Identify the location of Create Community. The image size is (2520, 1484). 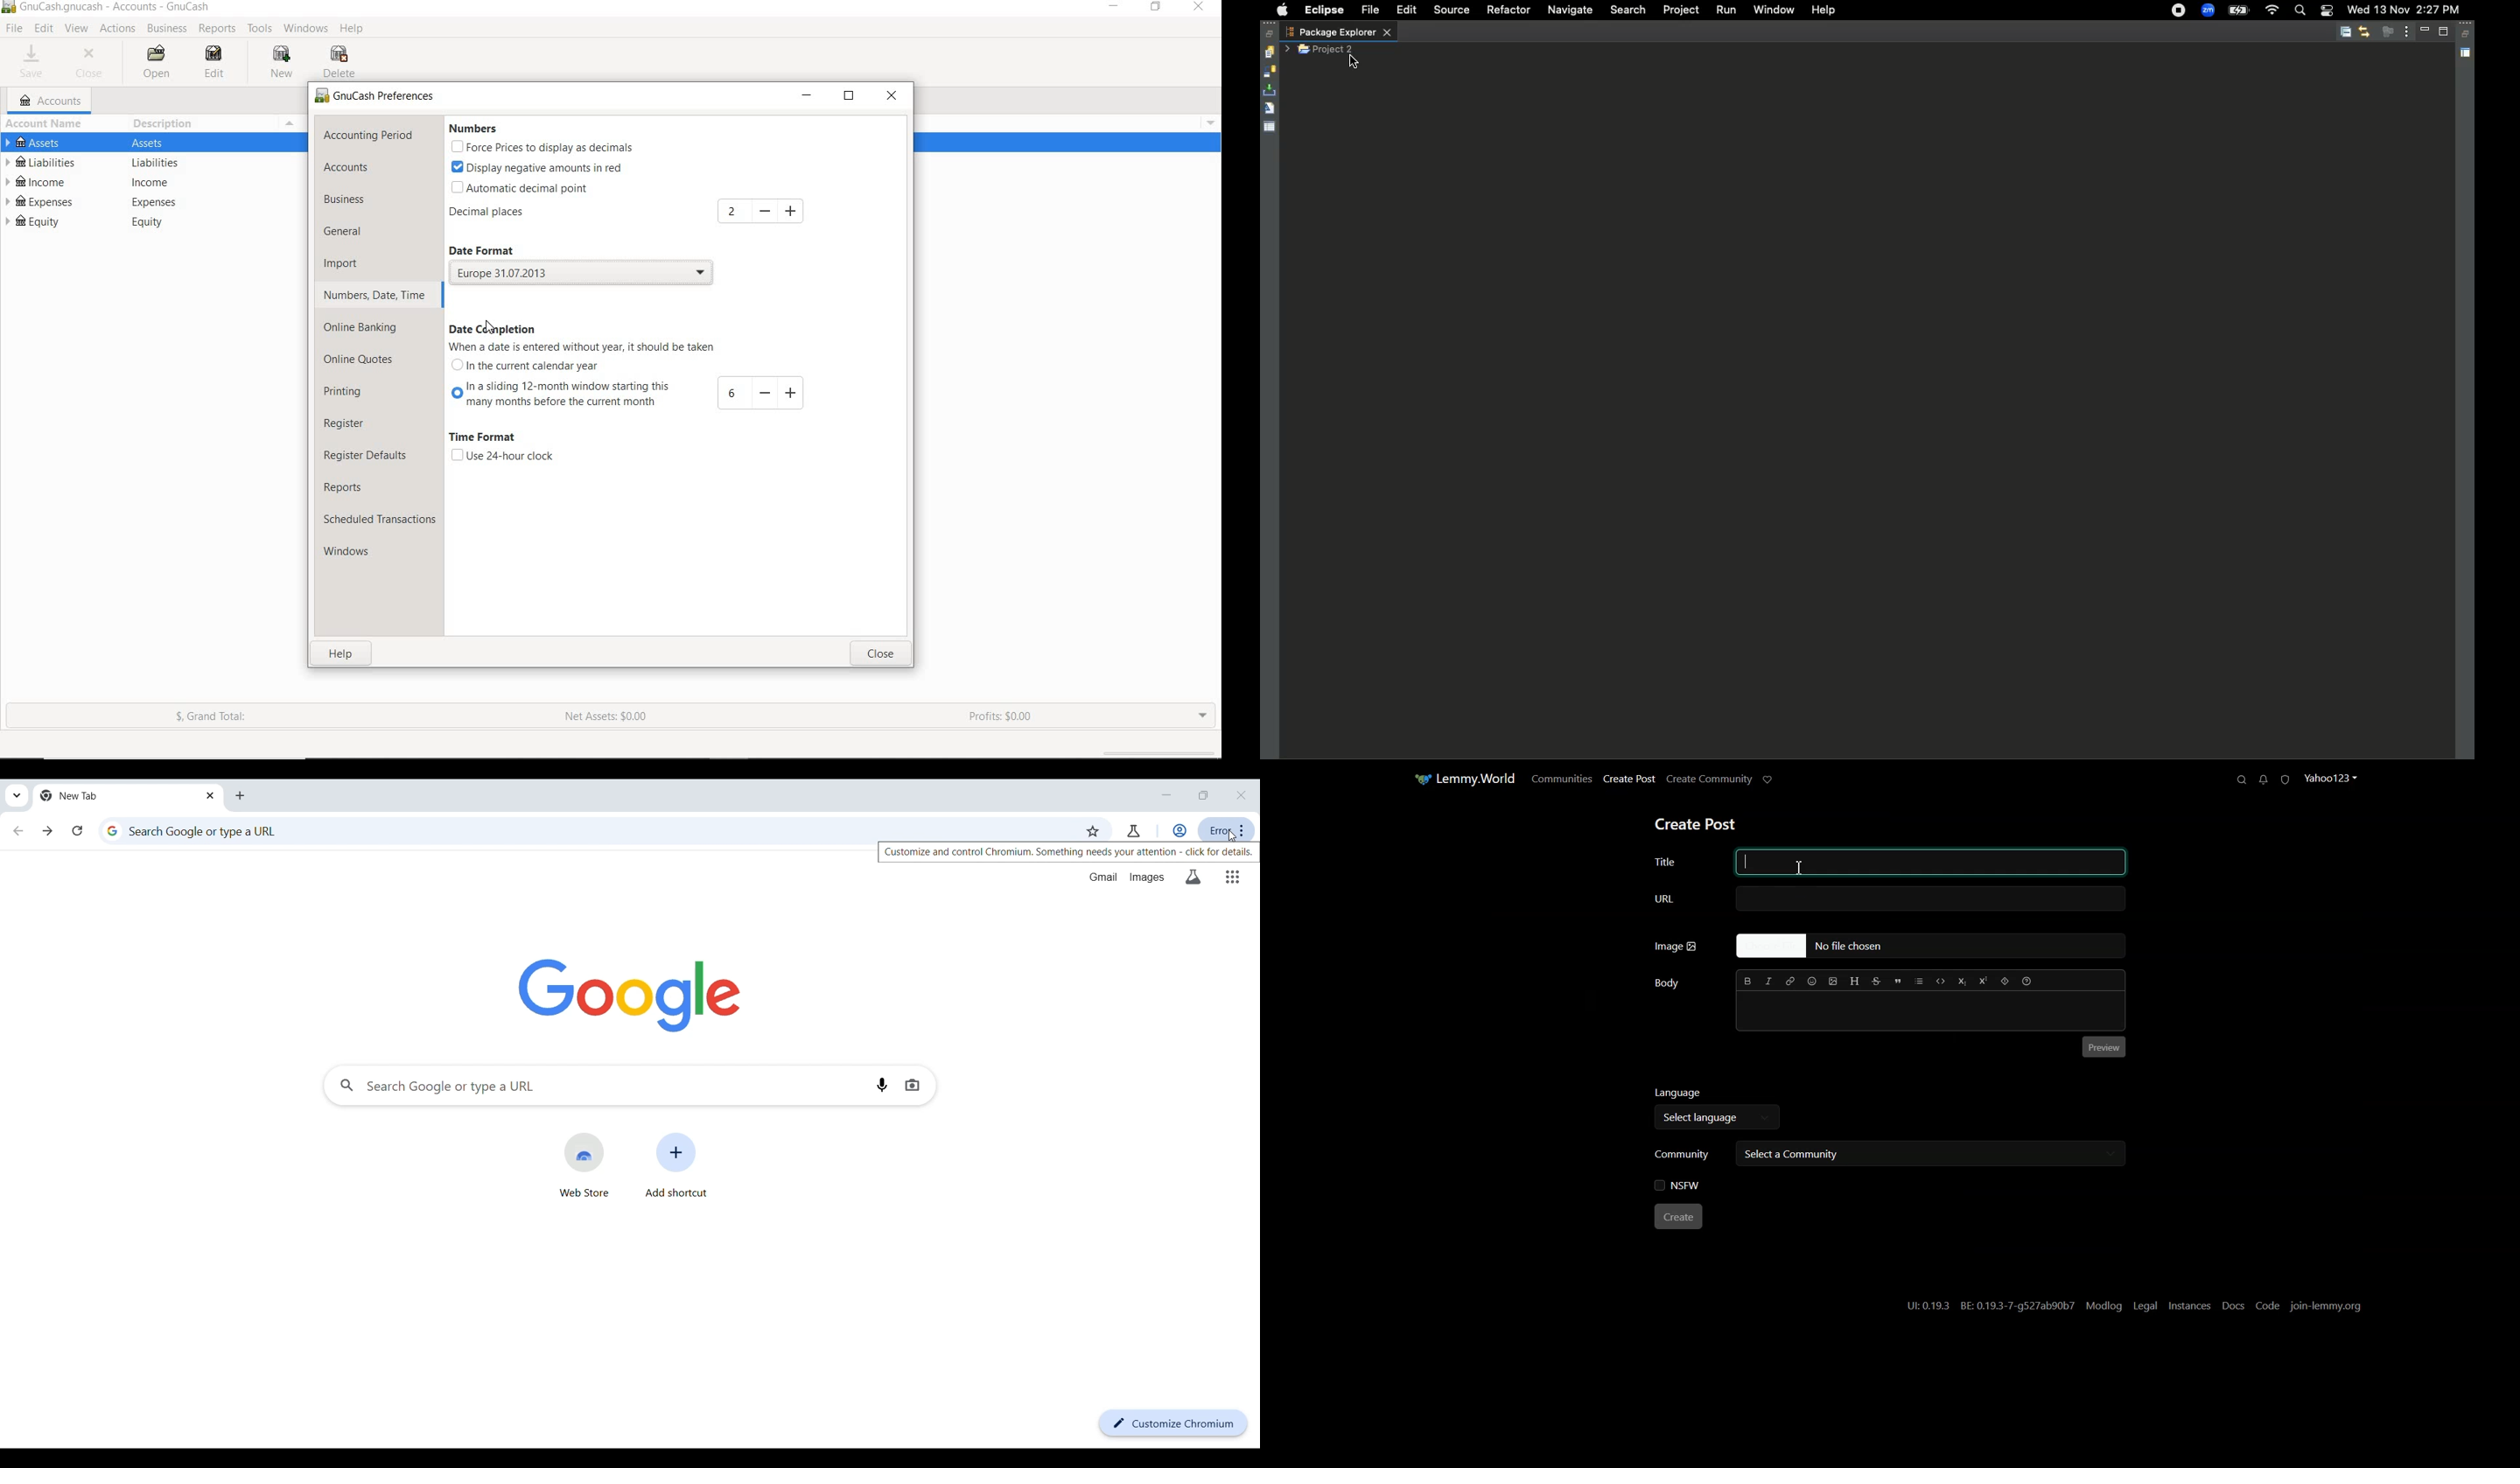
(1710, 780).